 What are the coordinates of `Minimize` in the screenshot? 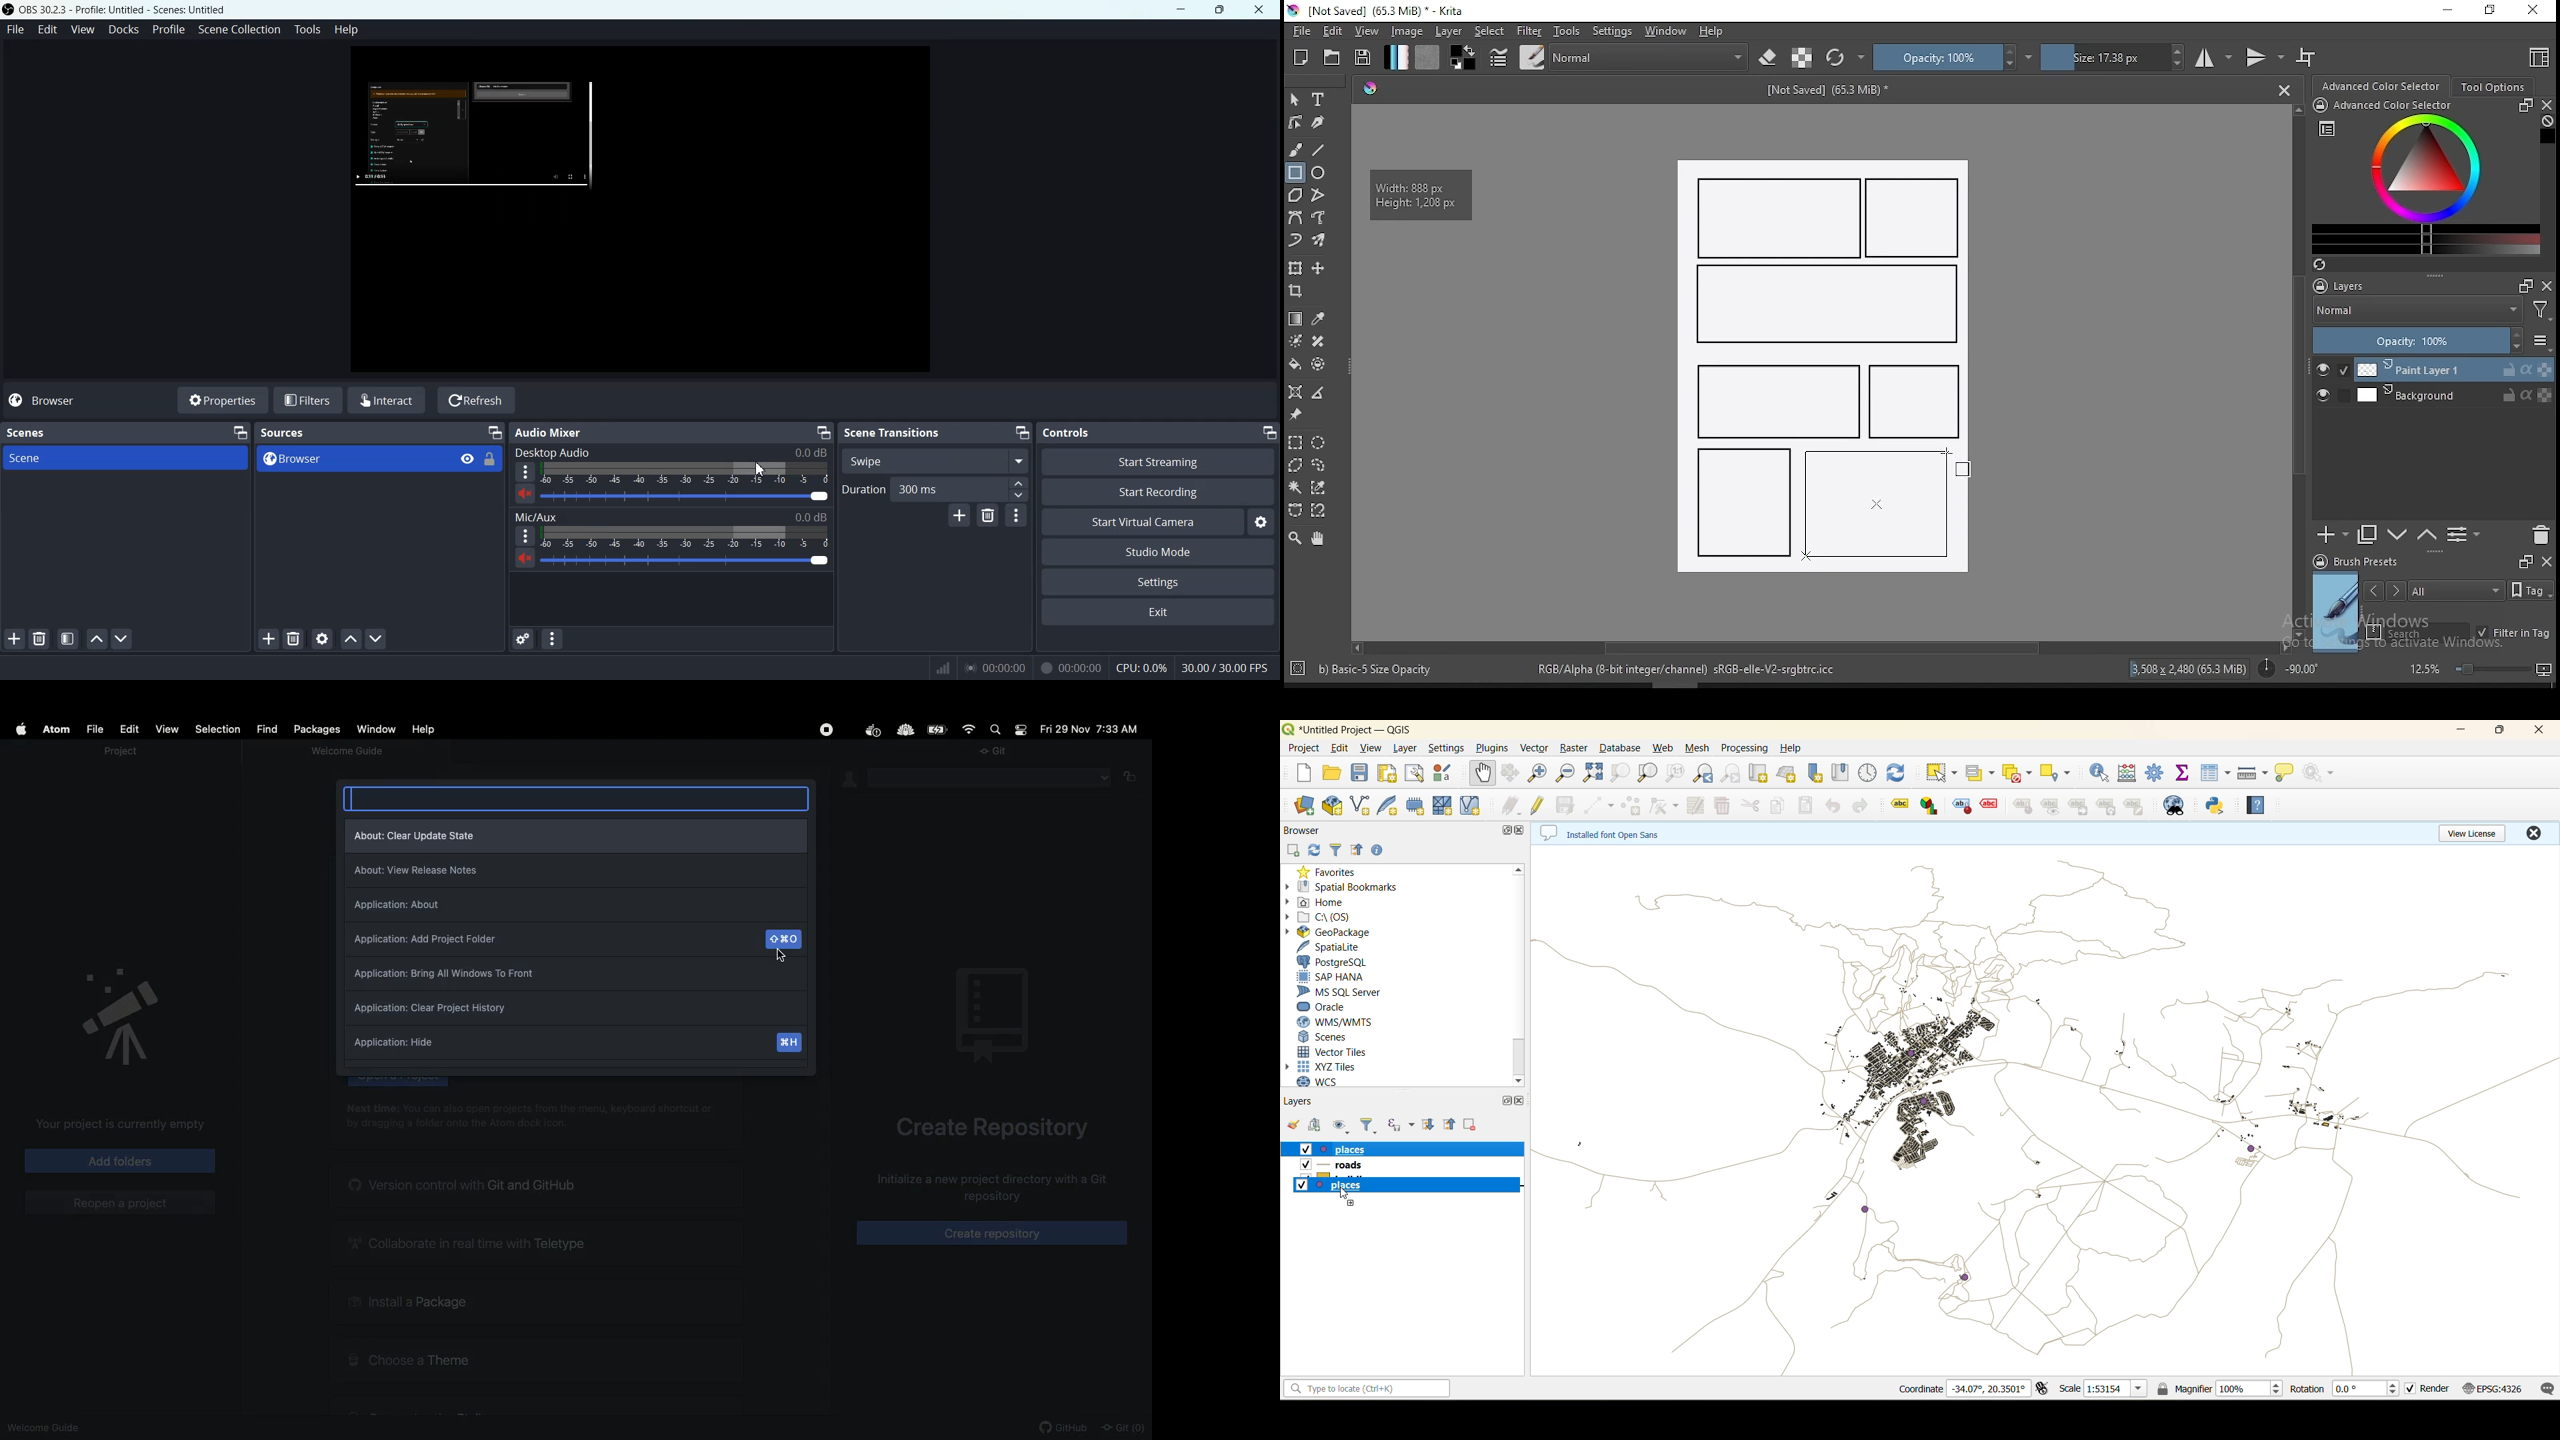 It's located at (238, 432).